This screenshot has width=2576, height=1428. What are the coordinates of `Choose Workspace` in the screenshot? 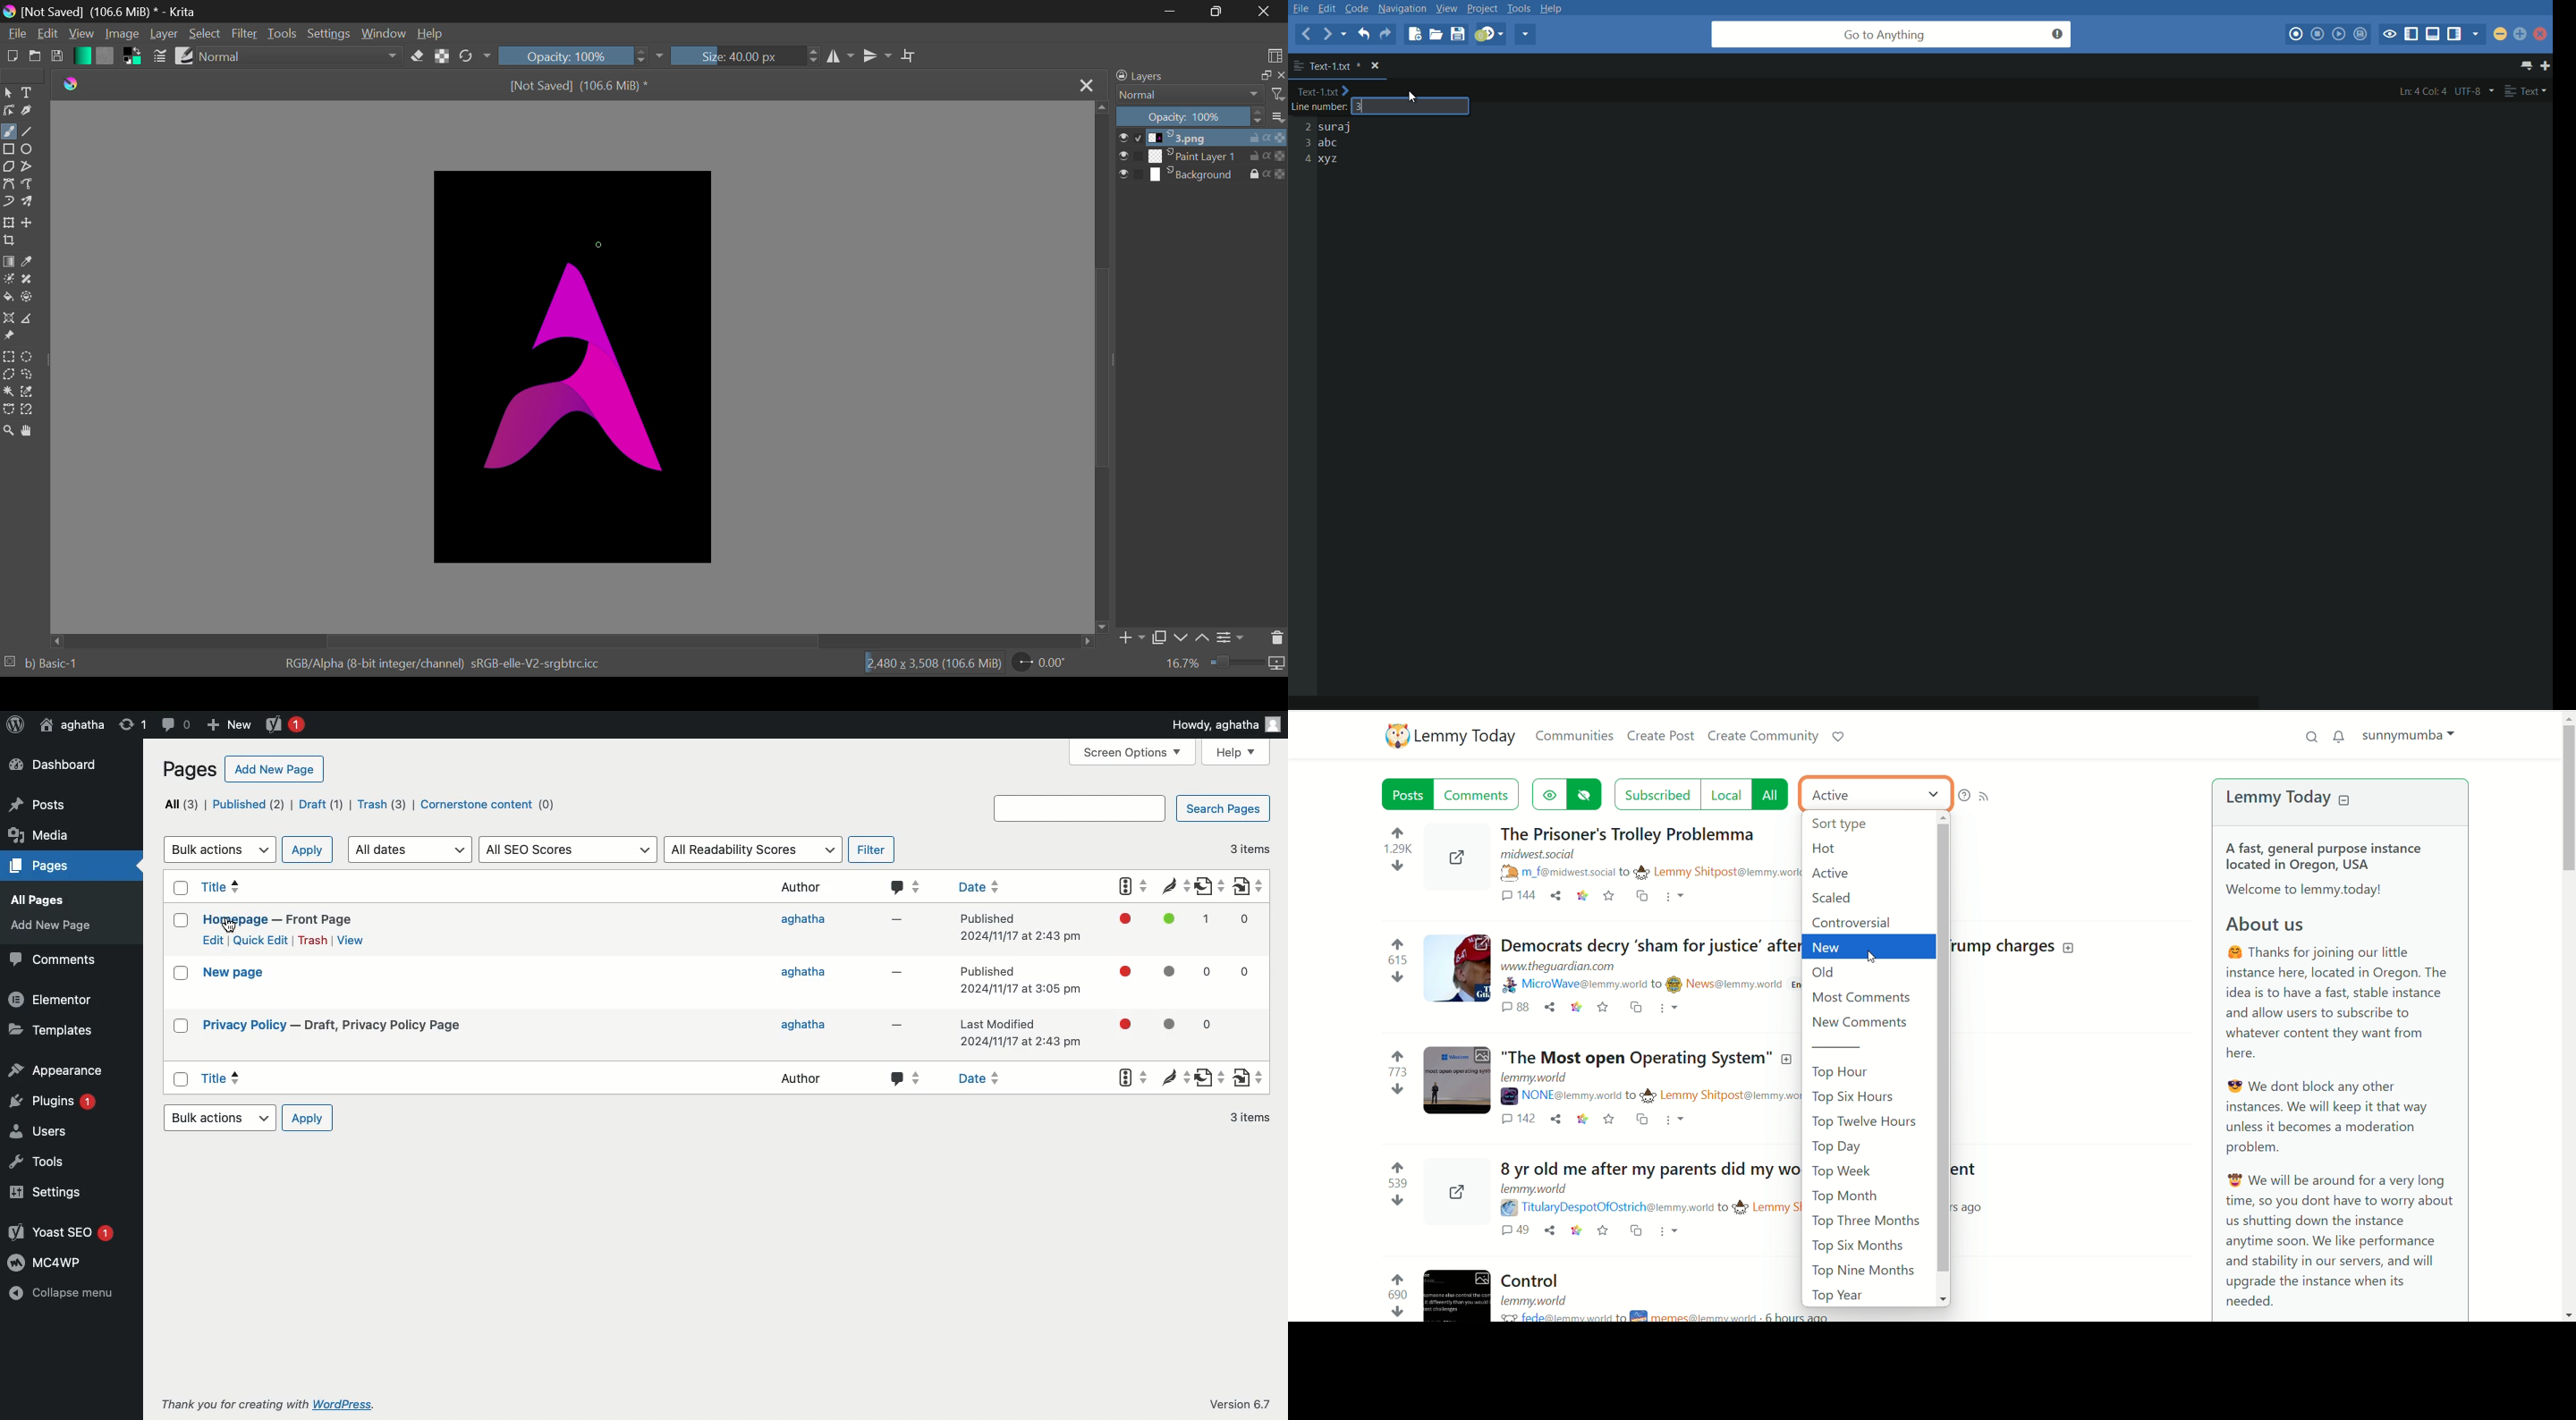 It's located at (1276, 54).